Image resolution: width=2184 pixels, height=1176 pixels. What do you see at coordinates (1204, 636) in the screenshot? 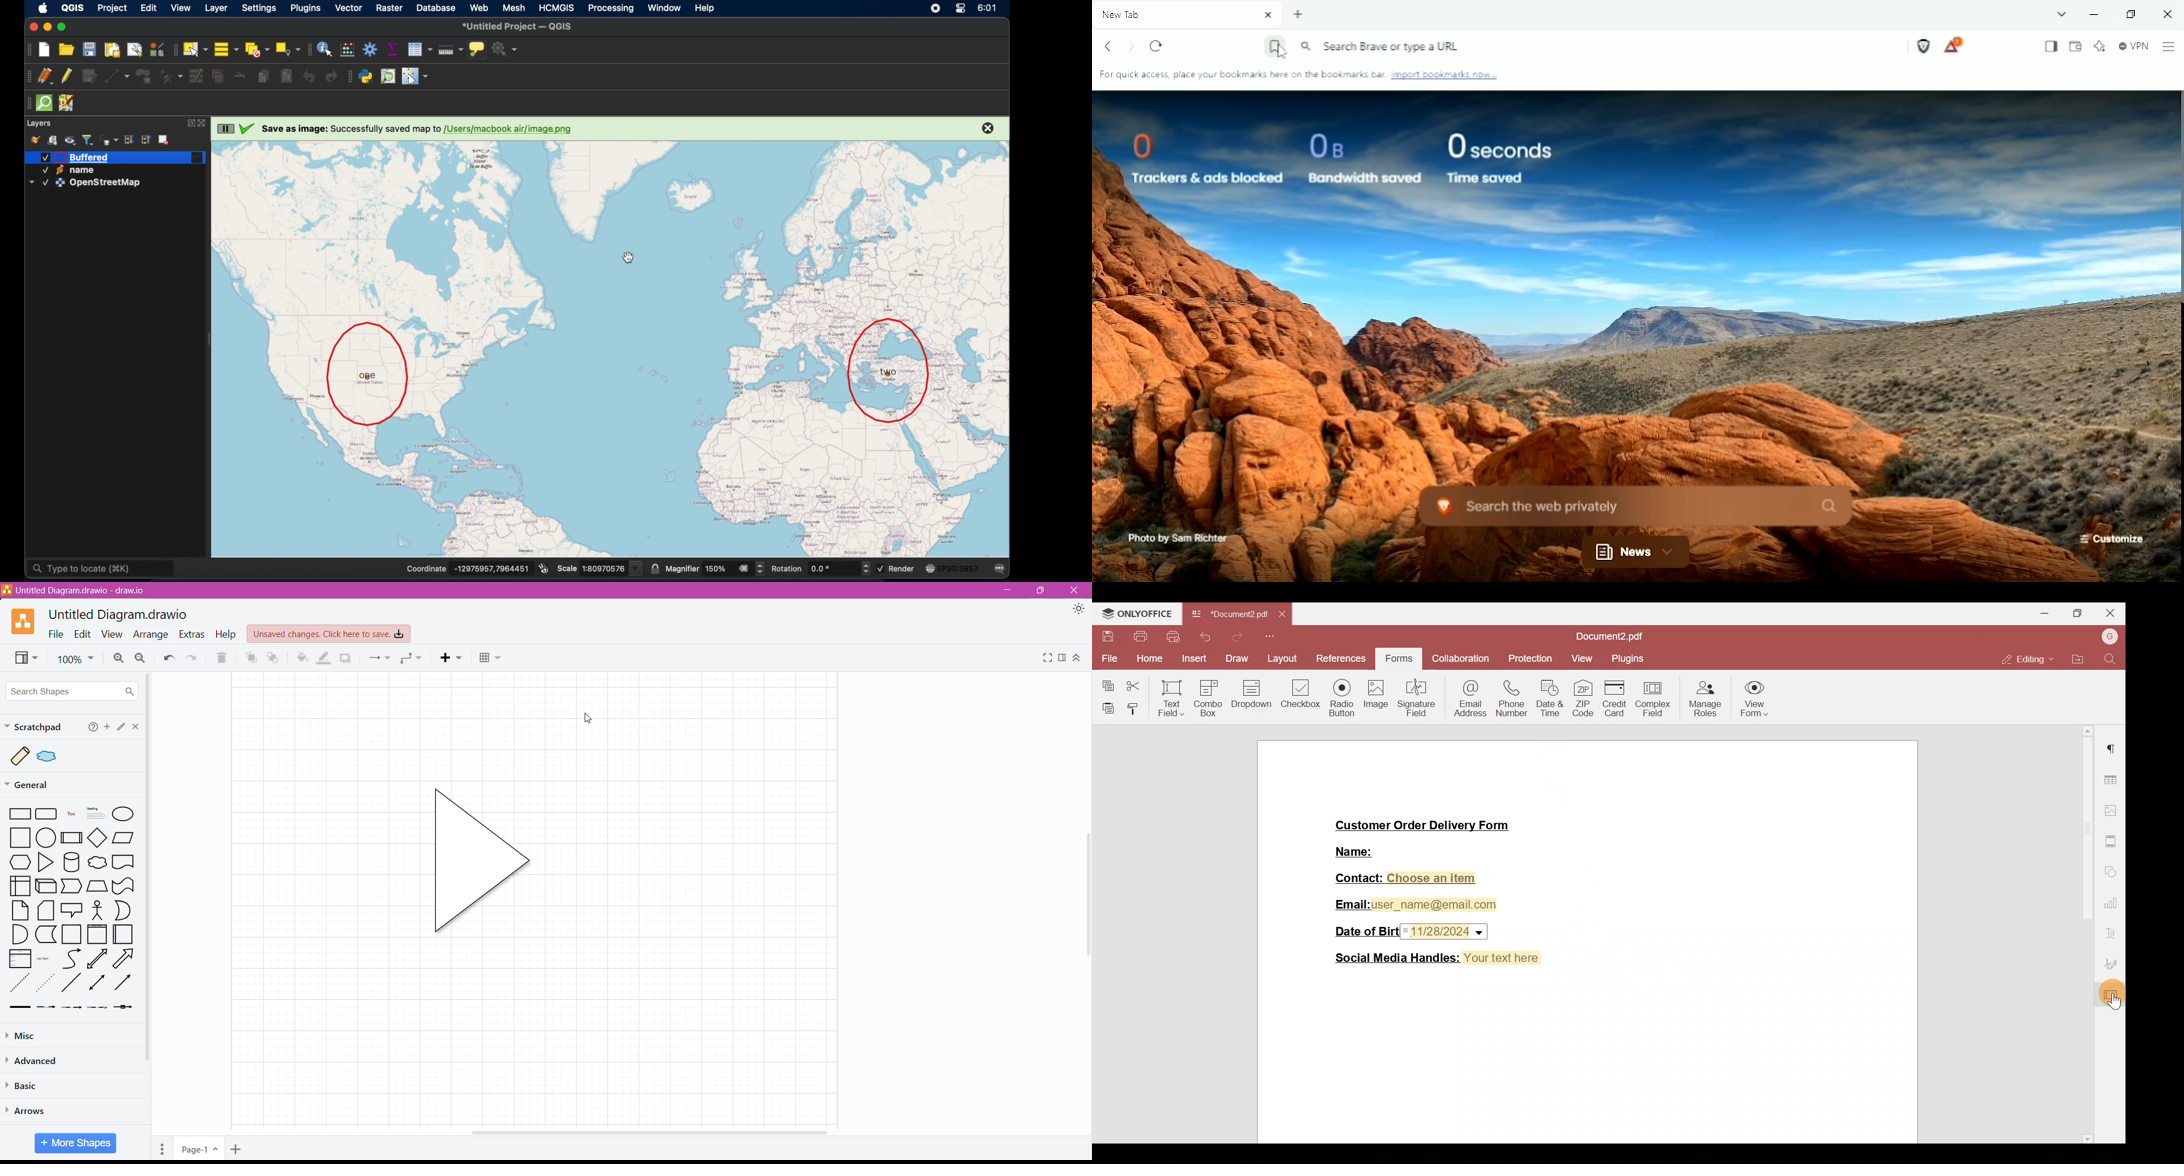
I see `Undo` at bounding box center [1204, 636].